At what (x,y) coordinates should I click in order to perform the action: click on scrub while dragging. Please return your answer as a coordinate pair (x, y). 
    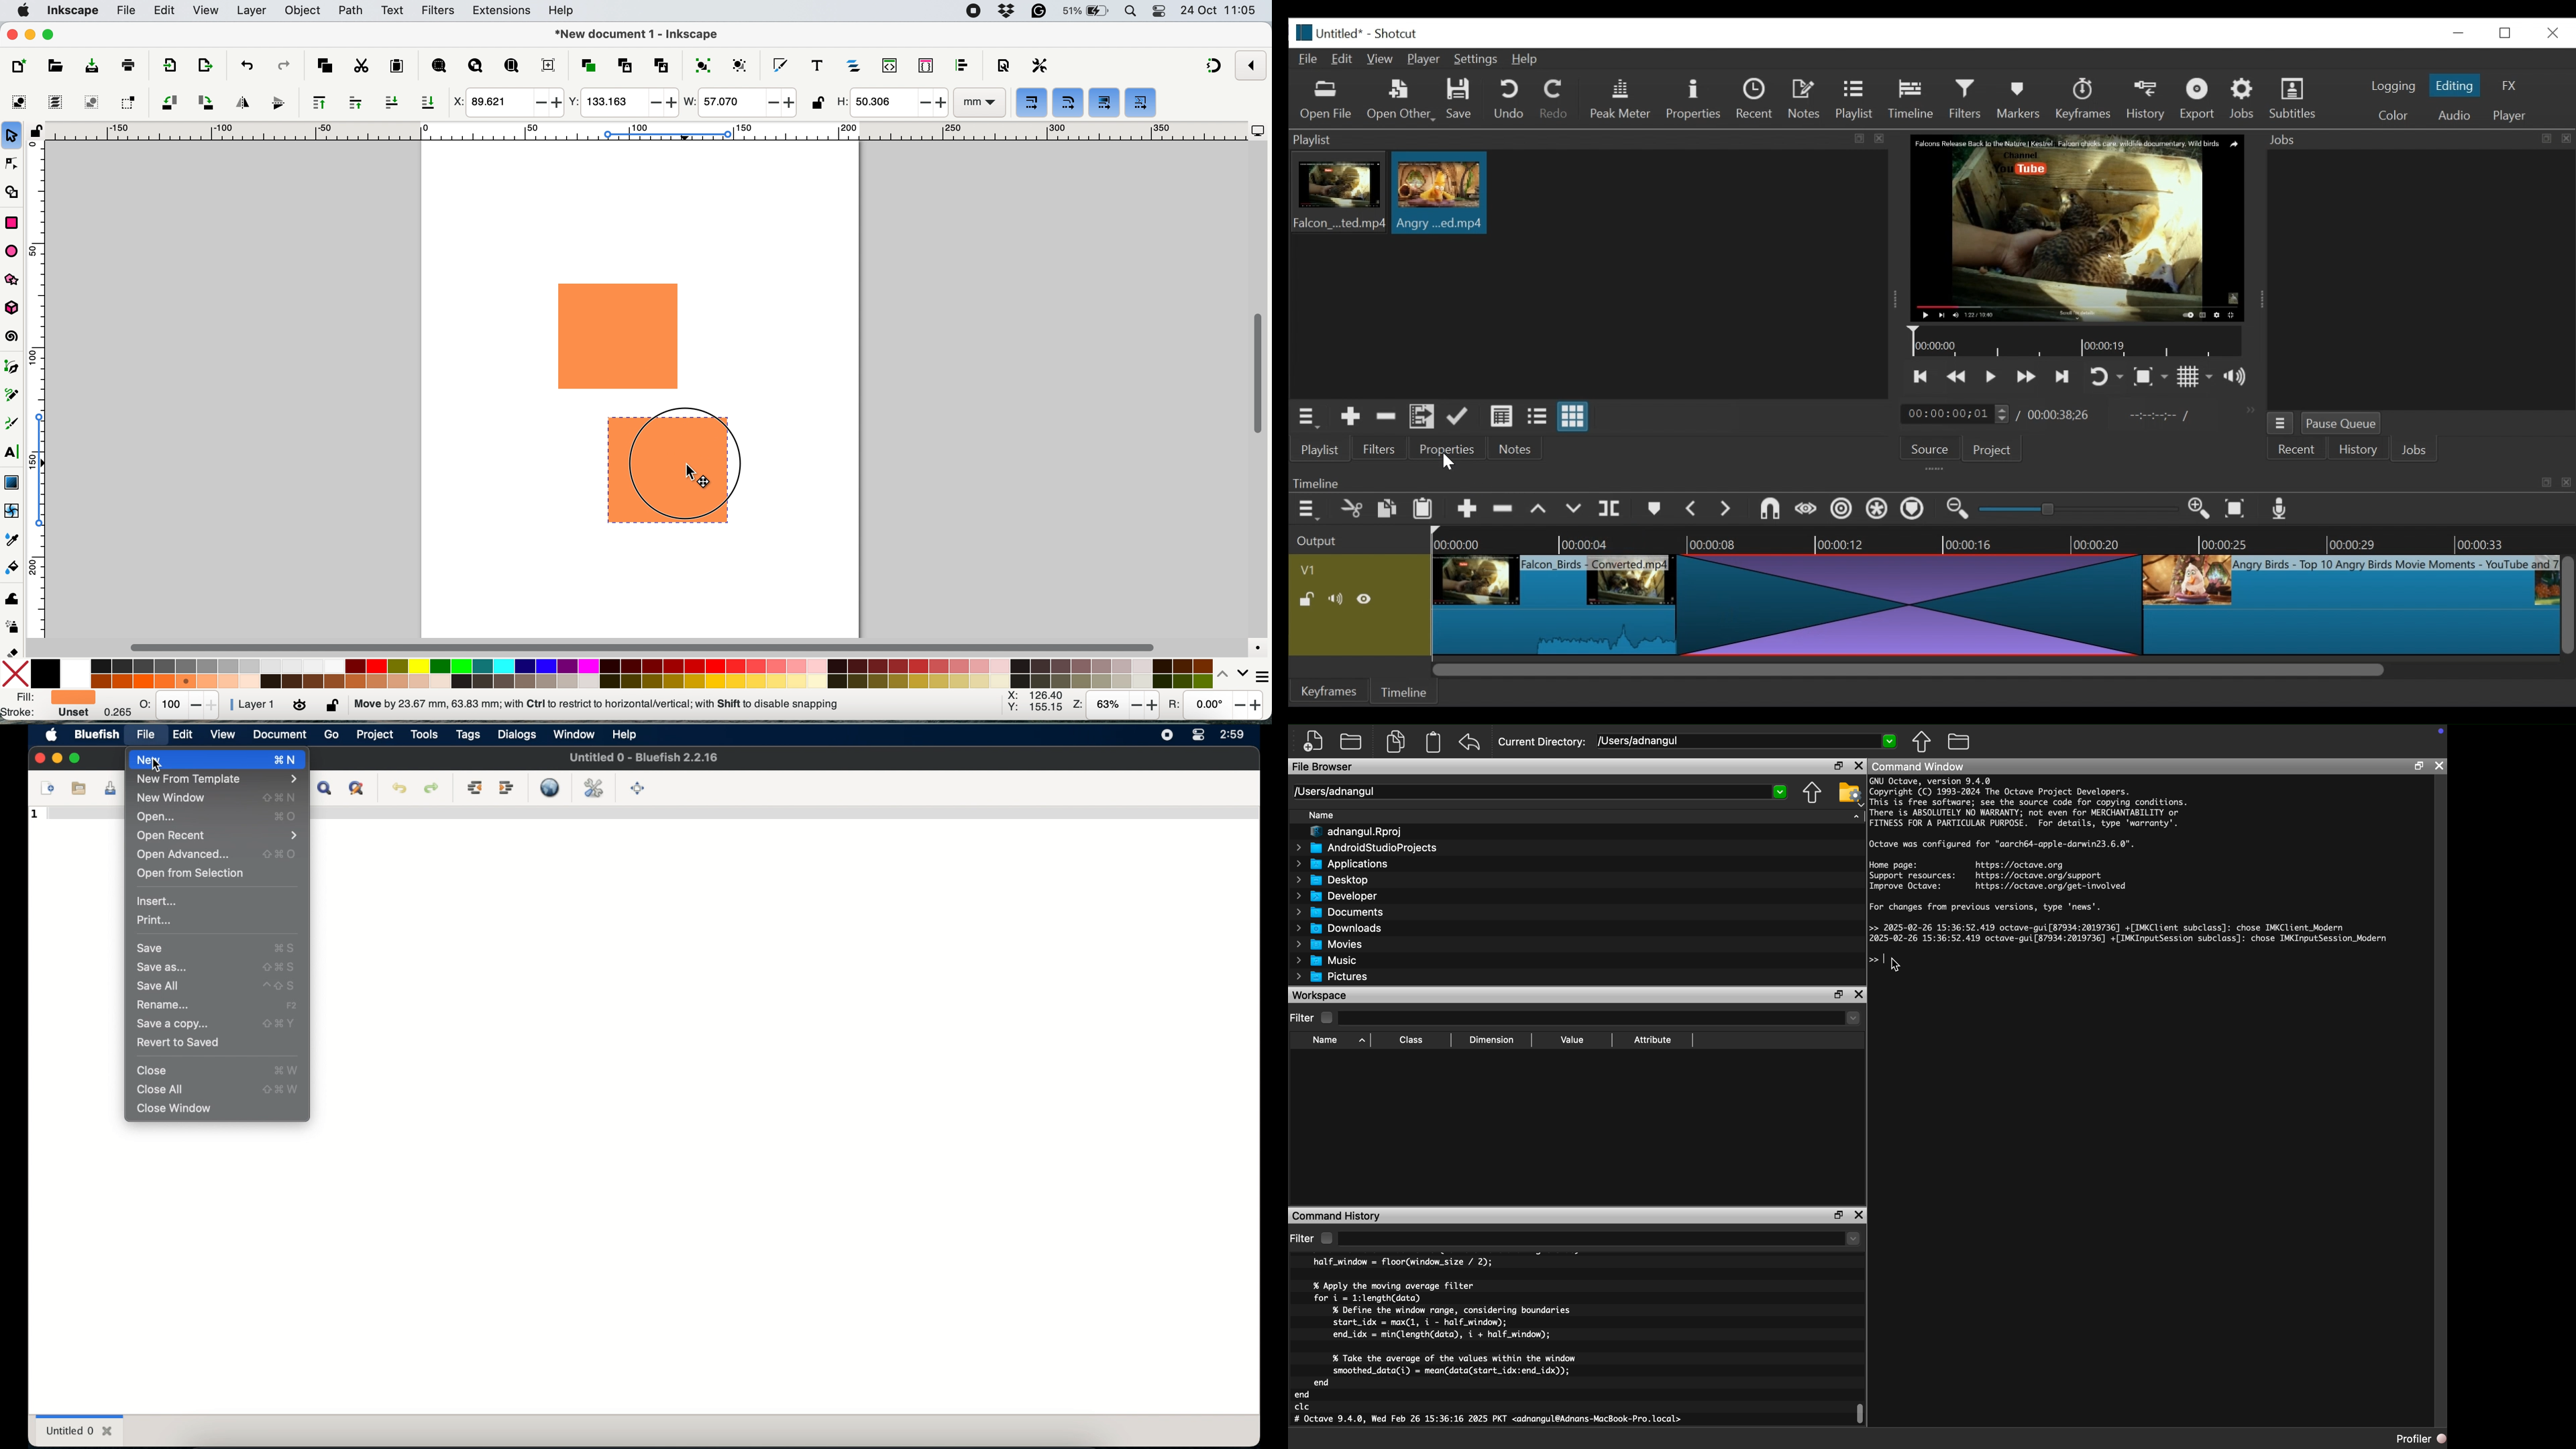
    Looking at the image, I should click on (1807, 510).